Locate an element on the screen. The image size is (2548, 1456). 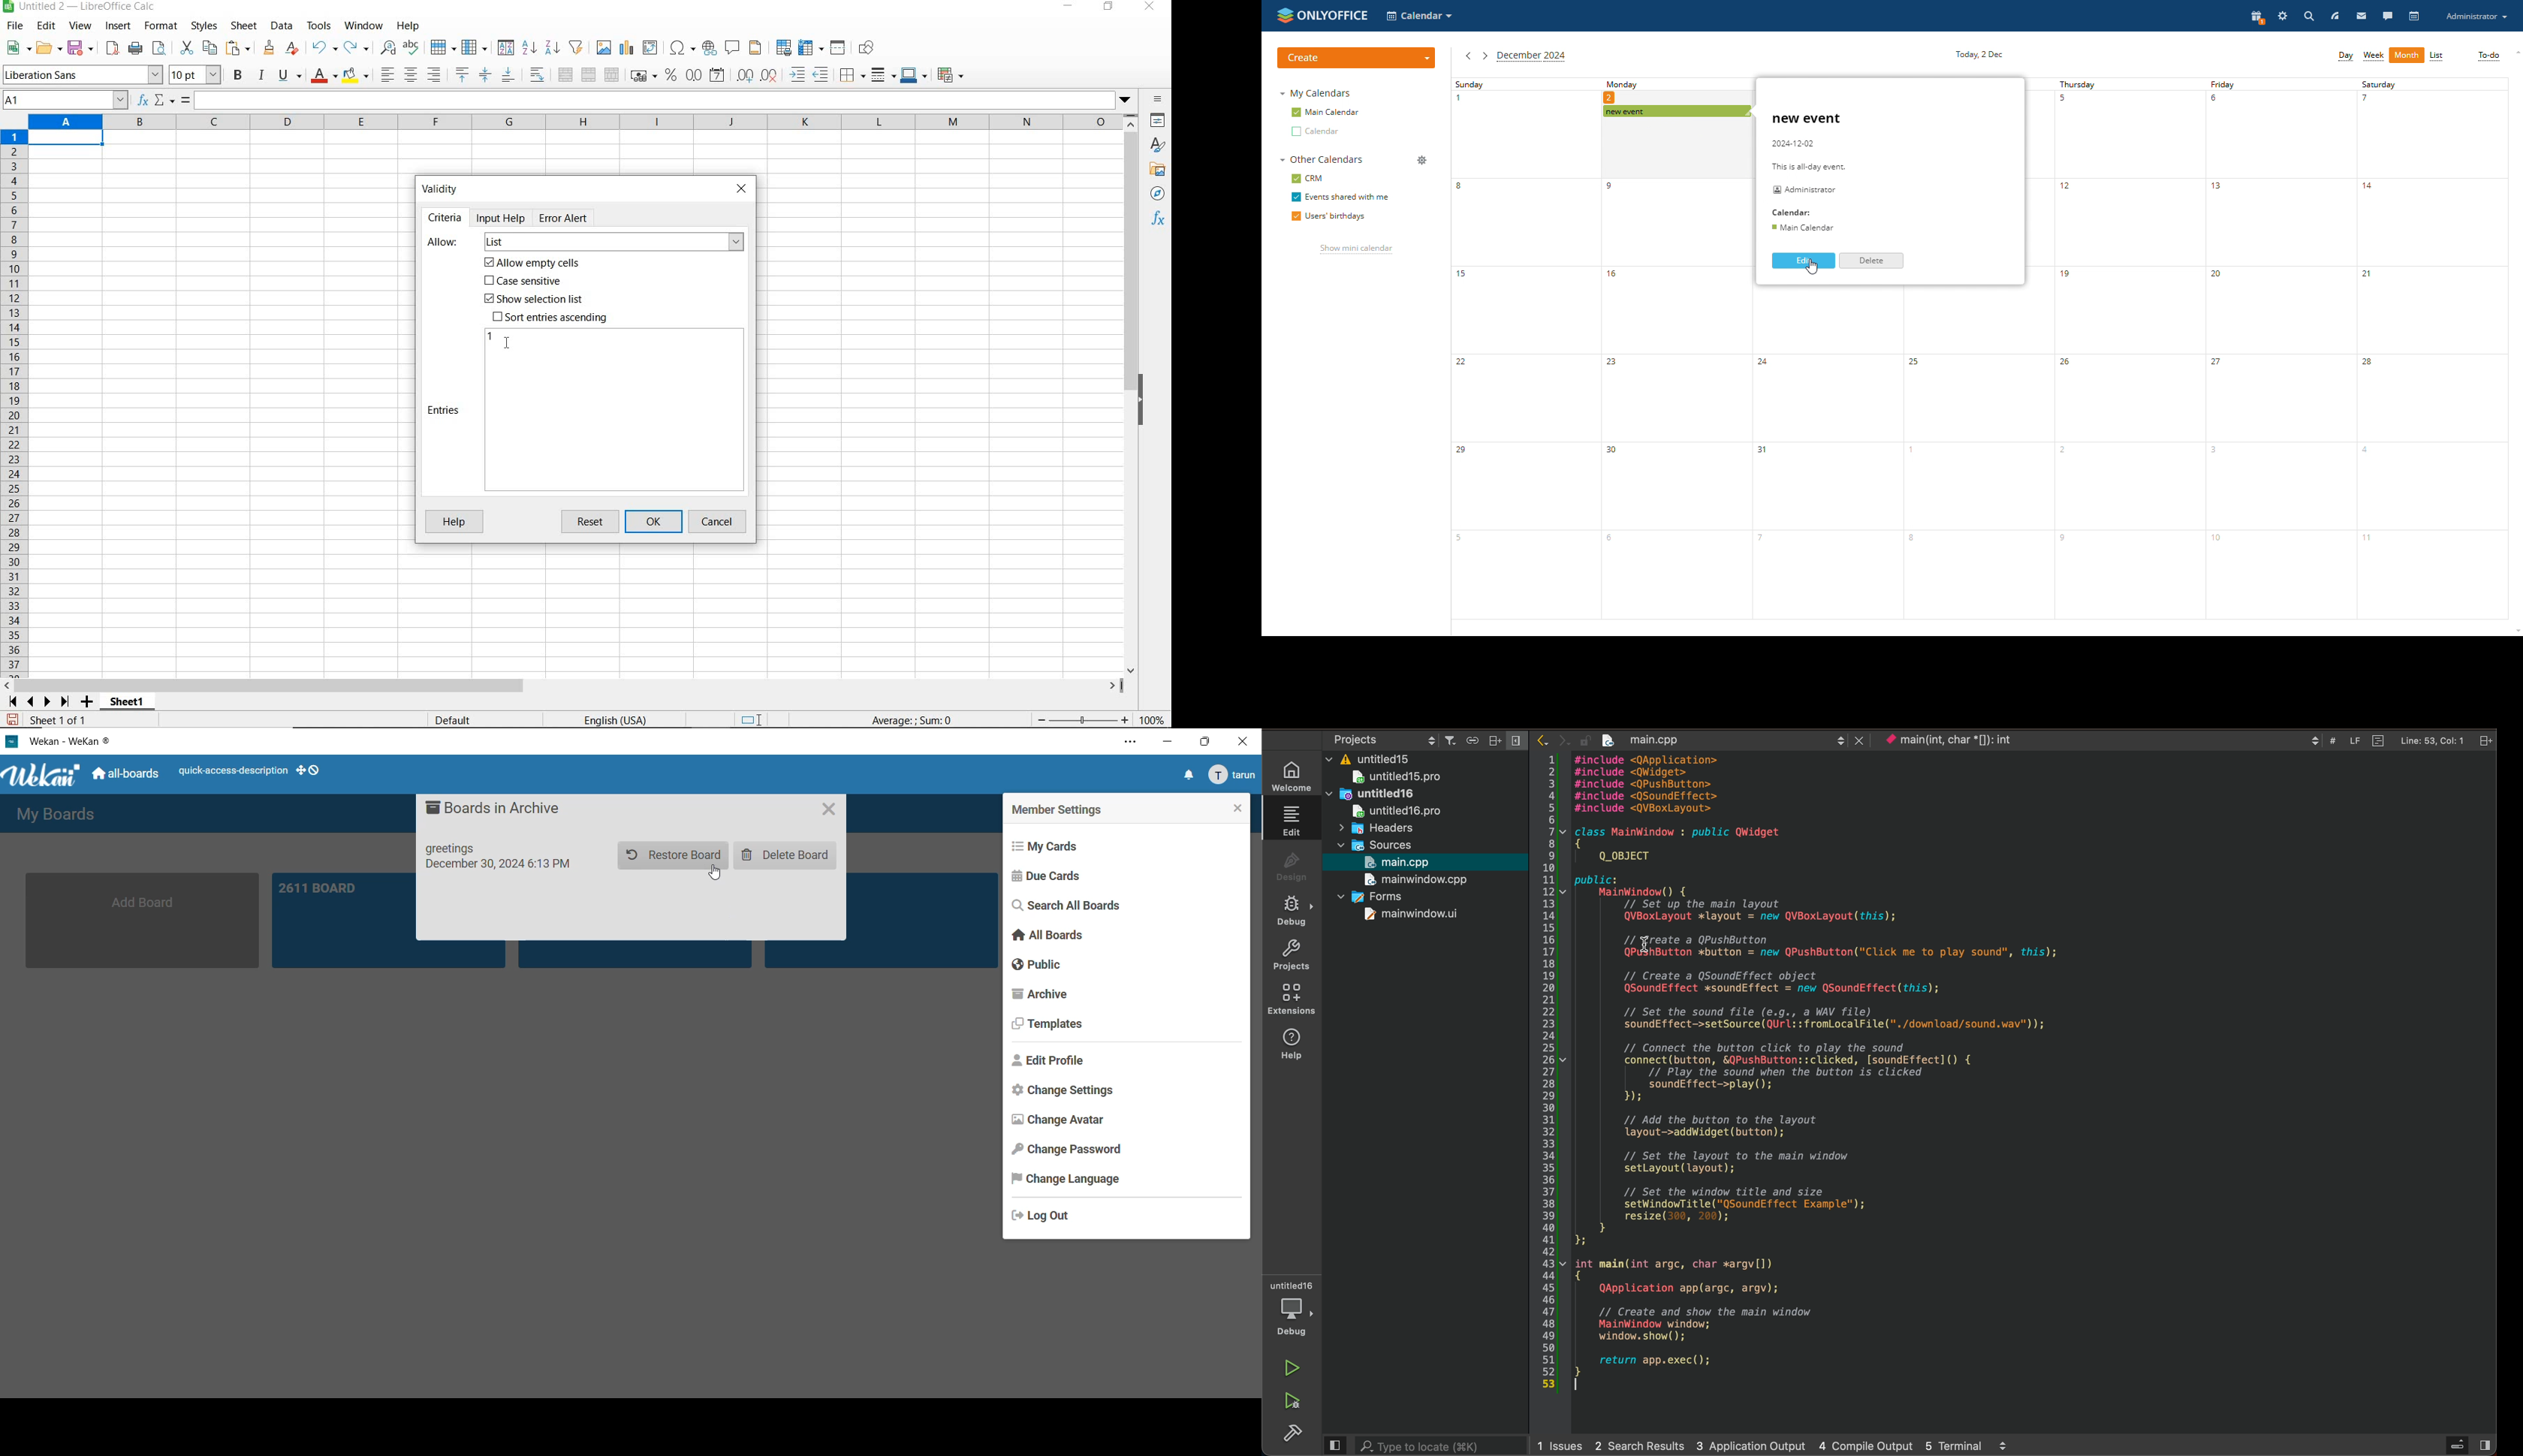
due cards is located at coordinates (1049, 876).